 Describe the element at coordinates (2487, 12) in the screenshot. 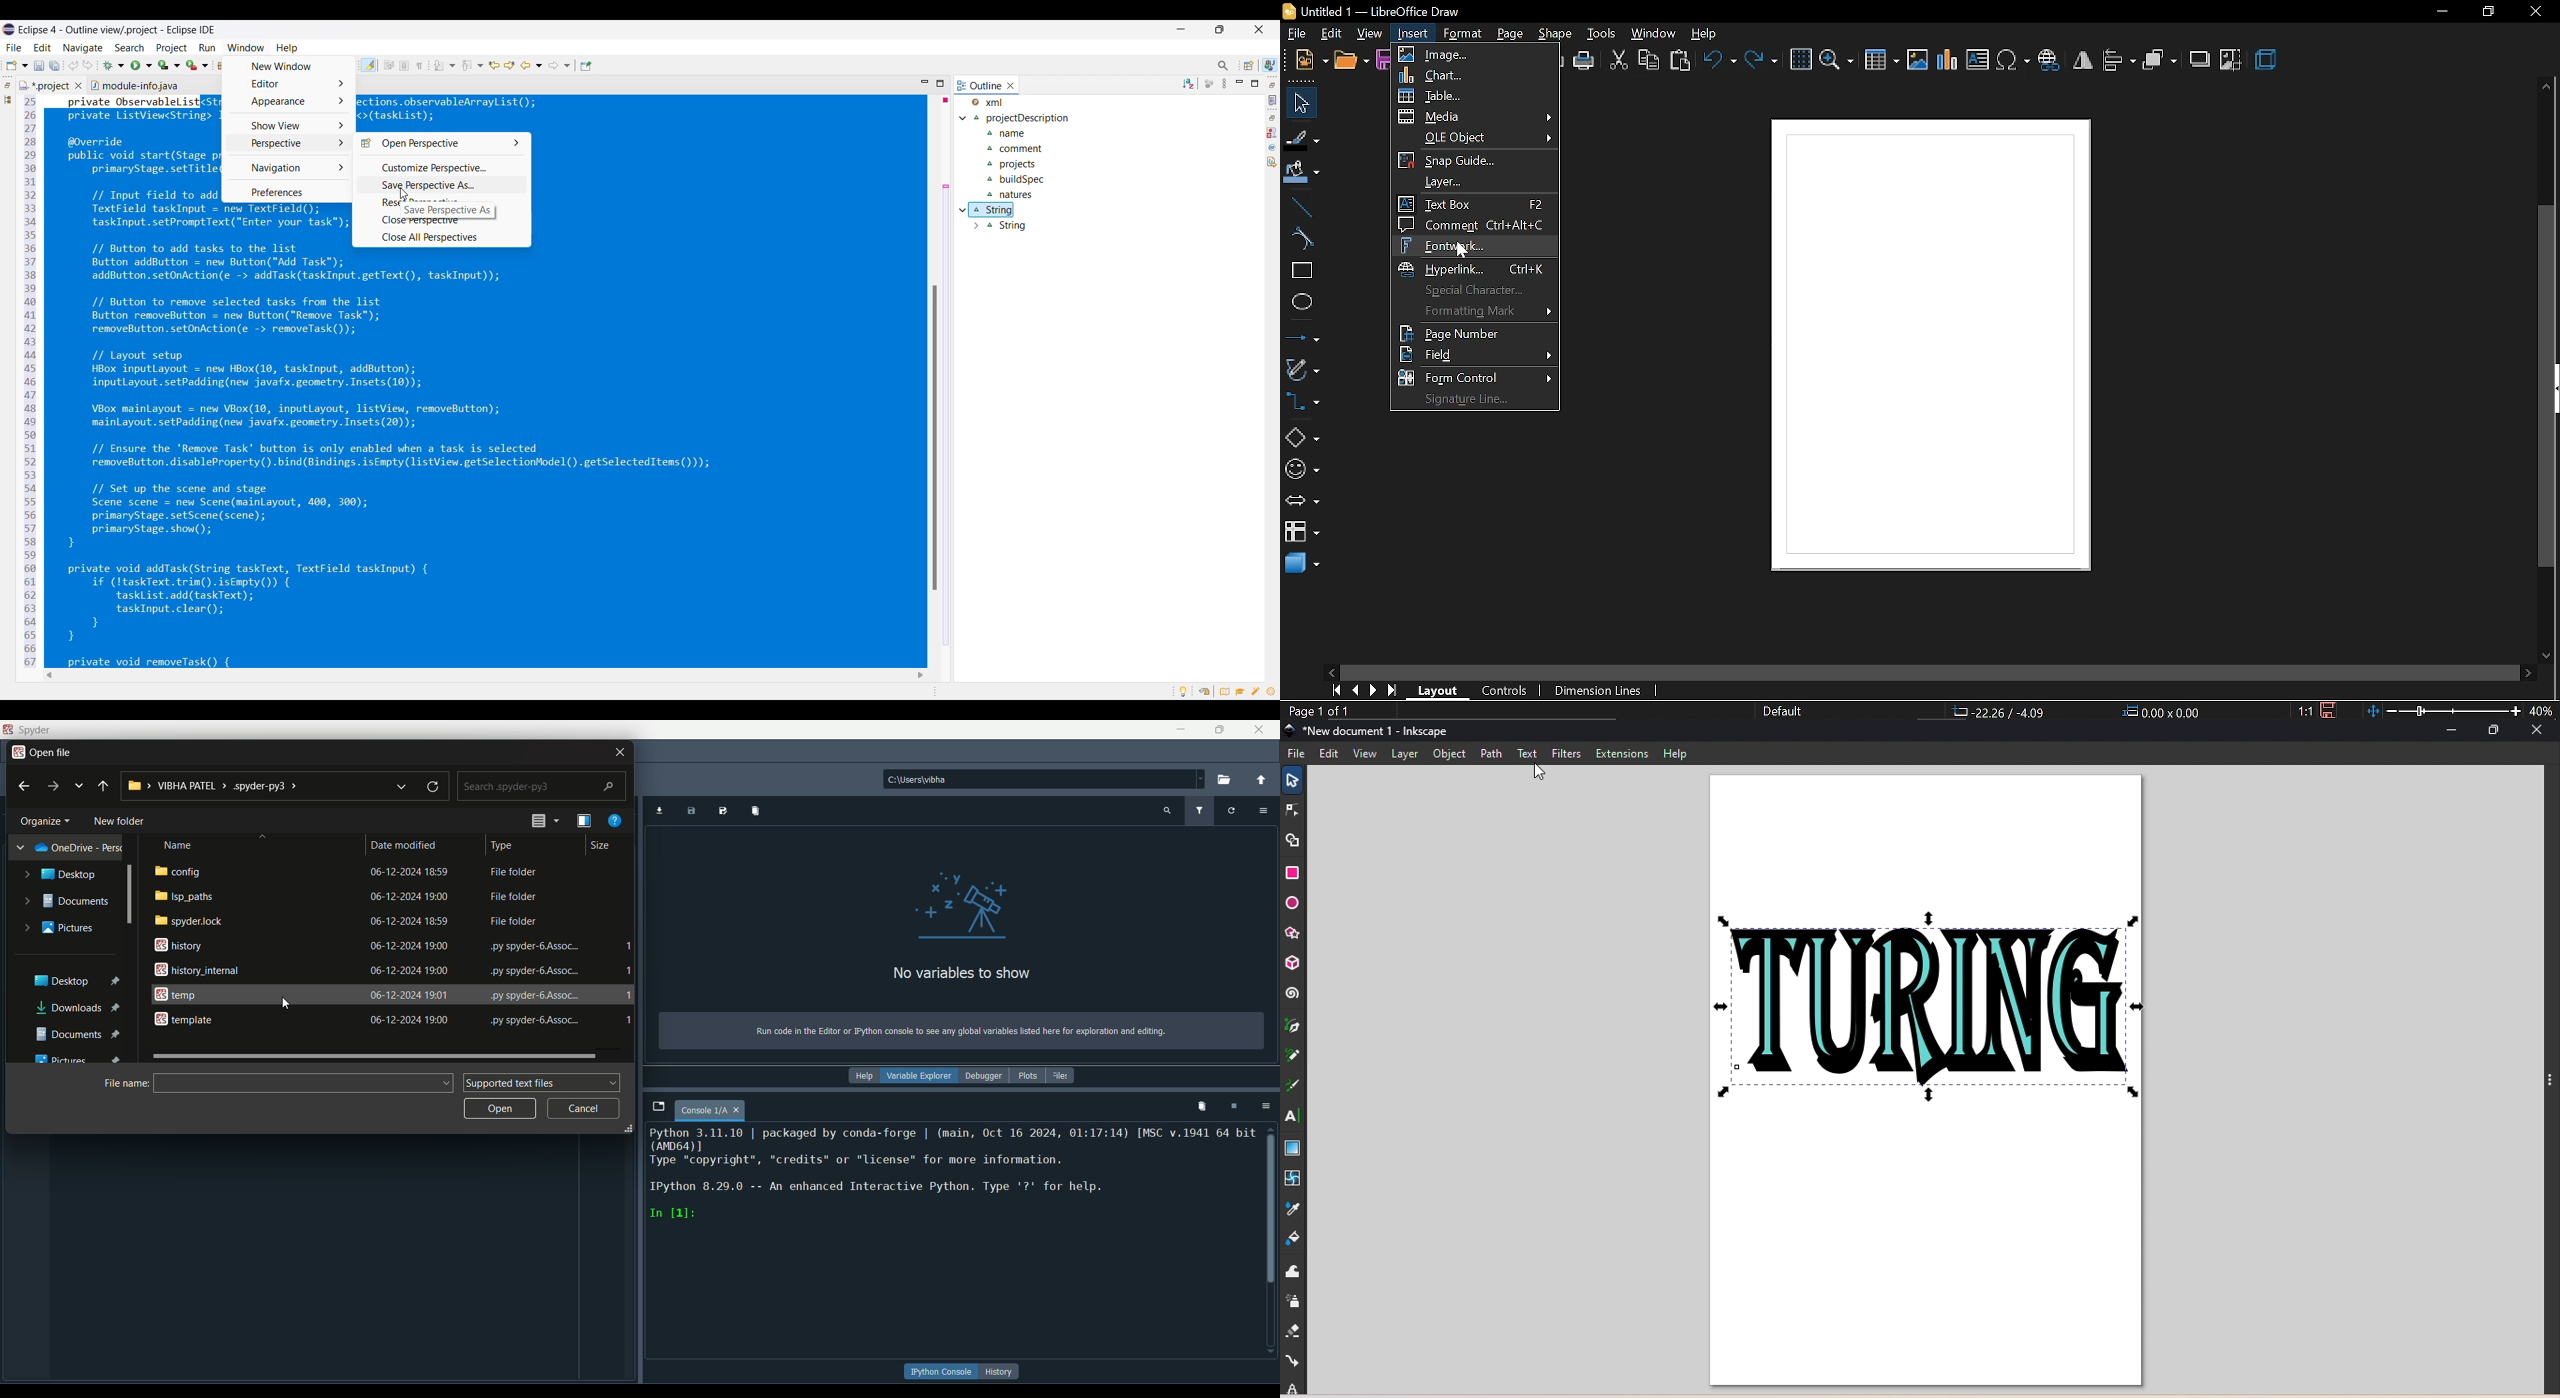

I see `restore down` at that location.